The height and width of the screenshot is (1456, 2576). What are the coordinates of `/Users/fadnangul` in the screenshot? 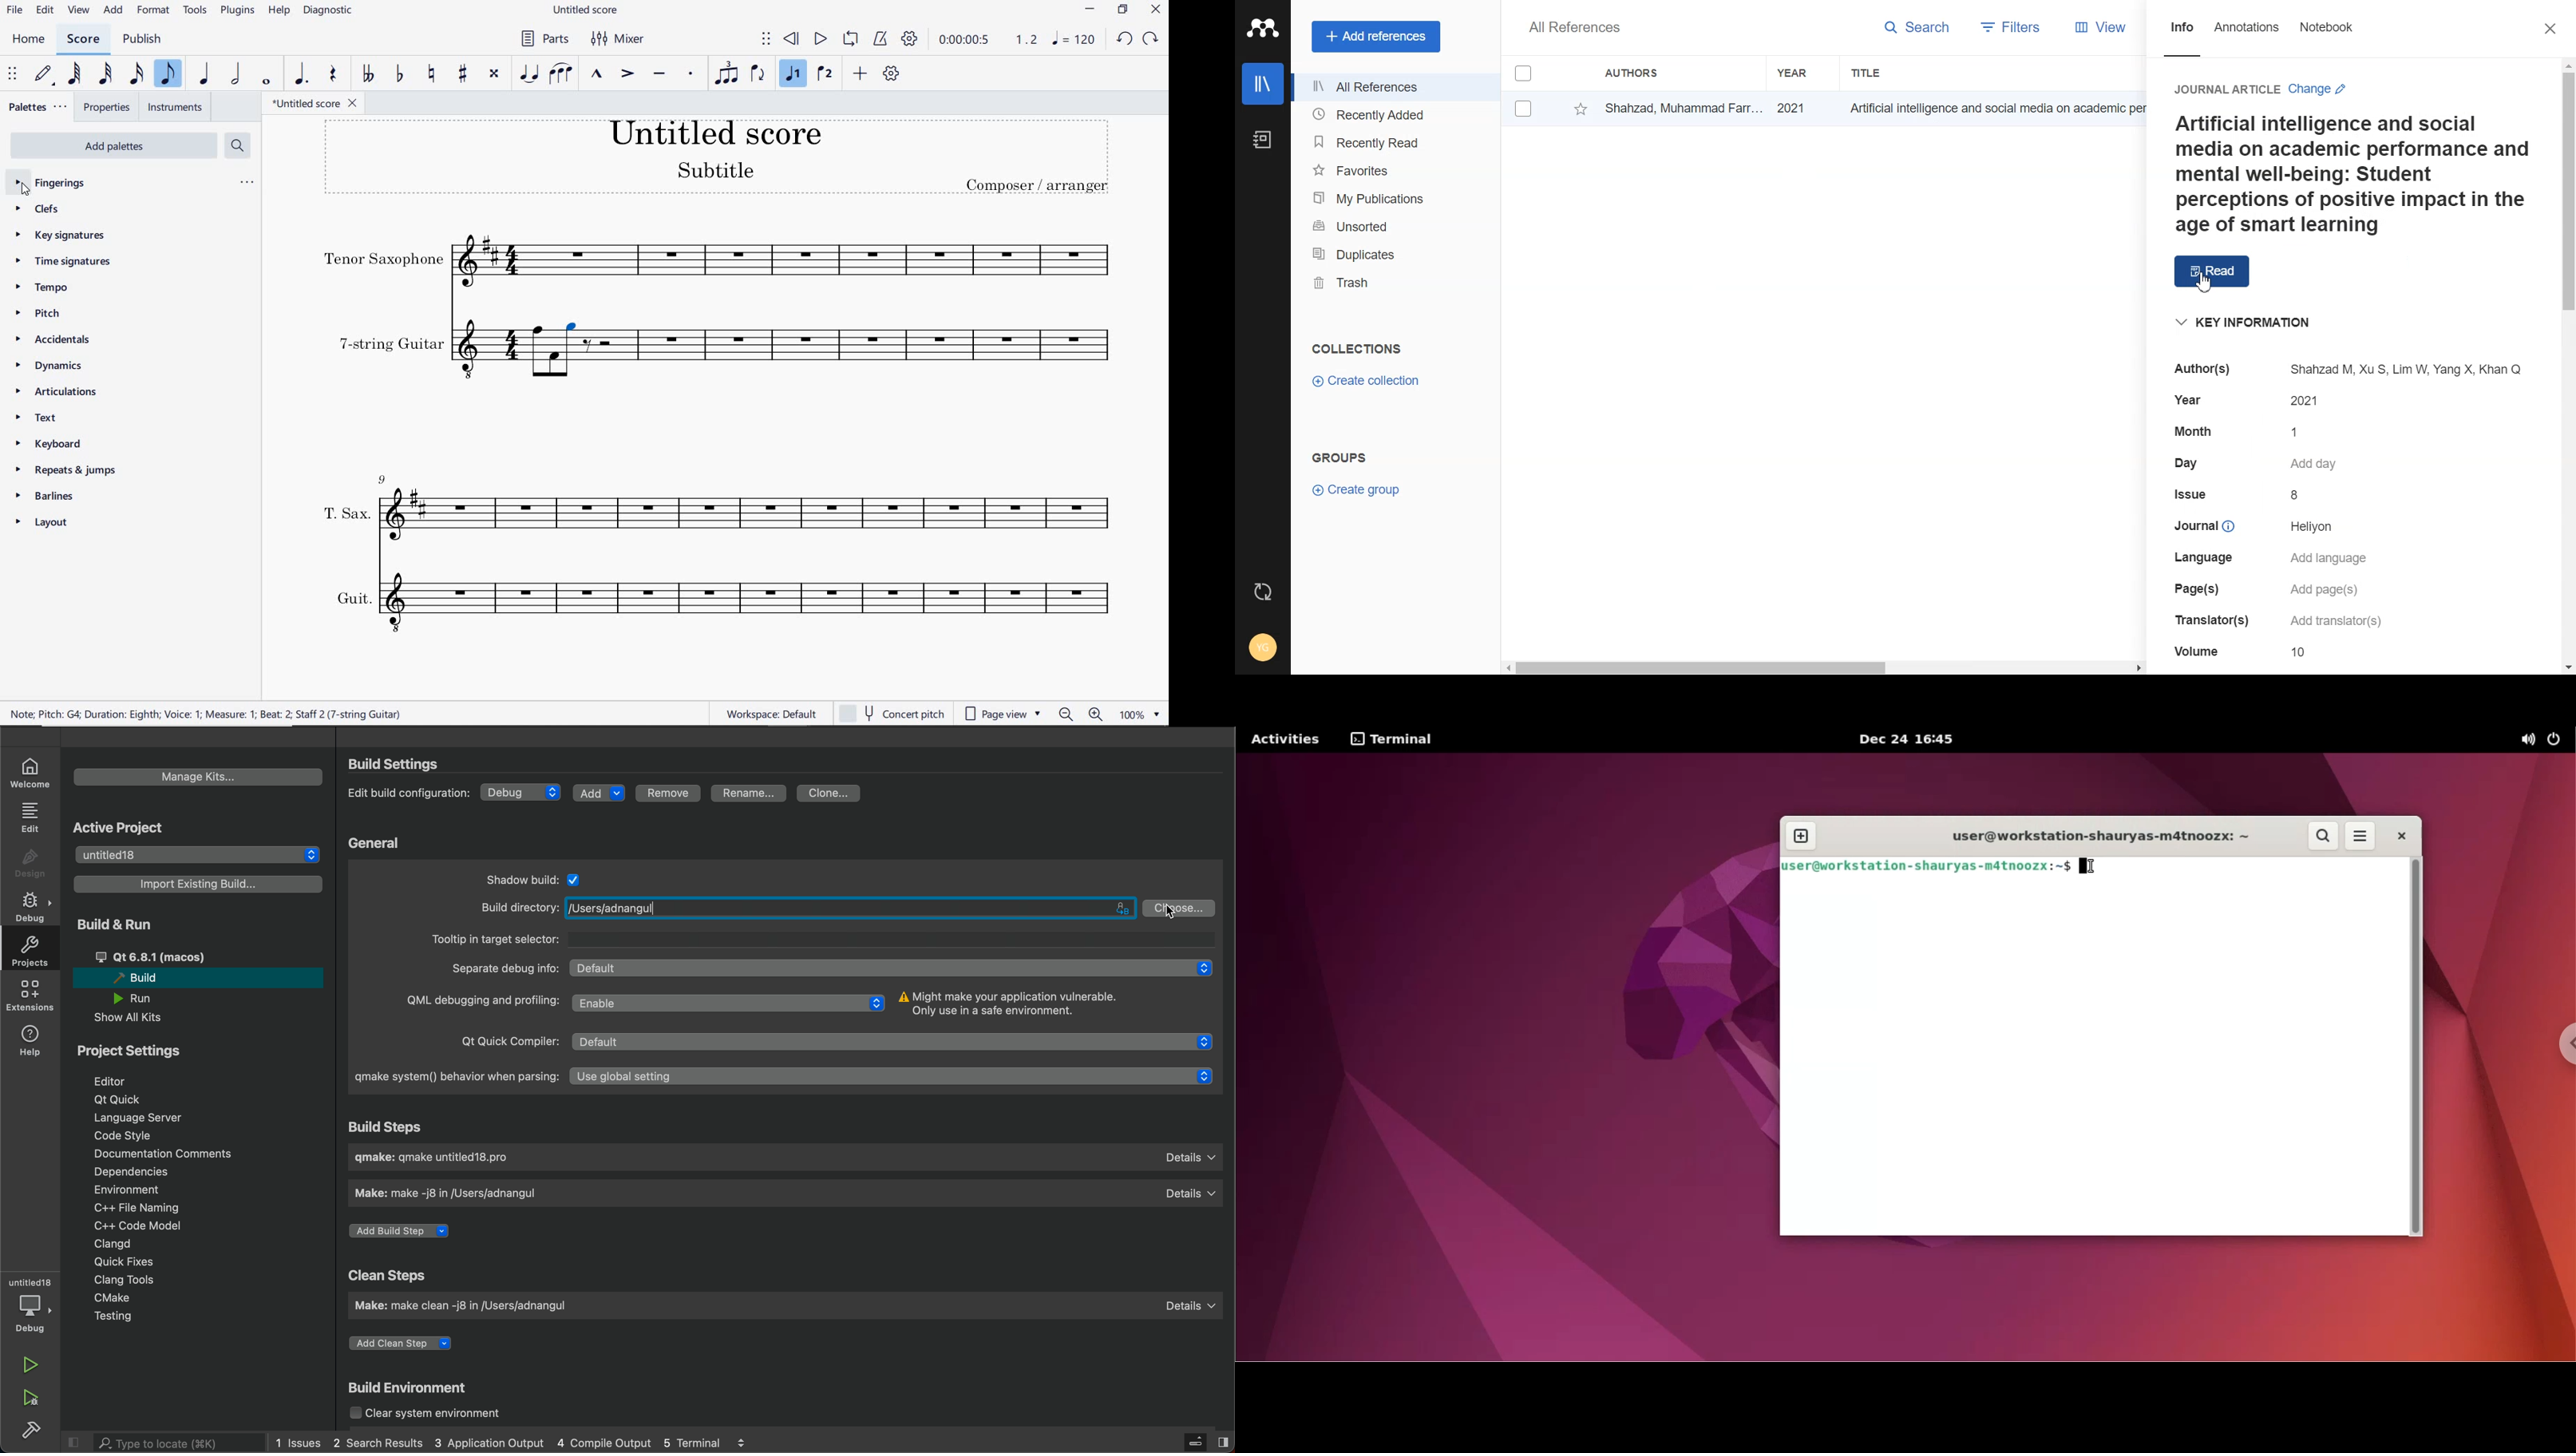 It's located at (851, 908).